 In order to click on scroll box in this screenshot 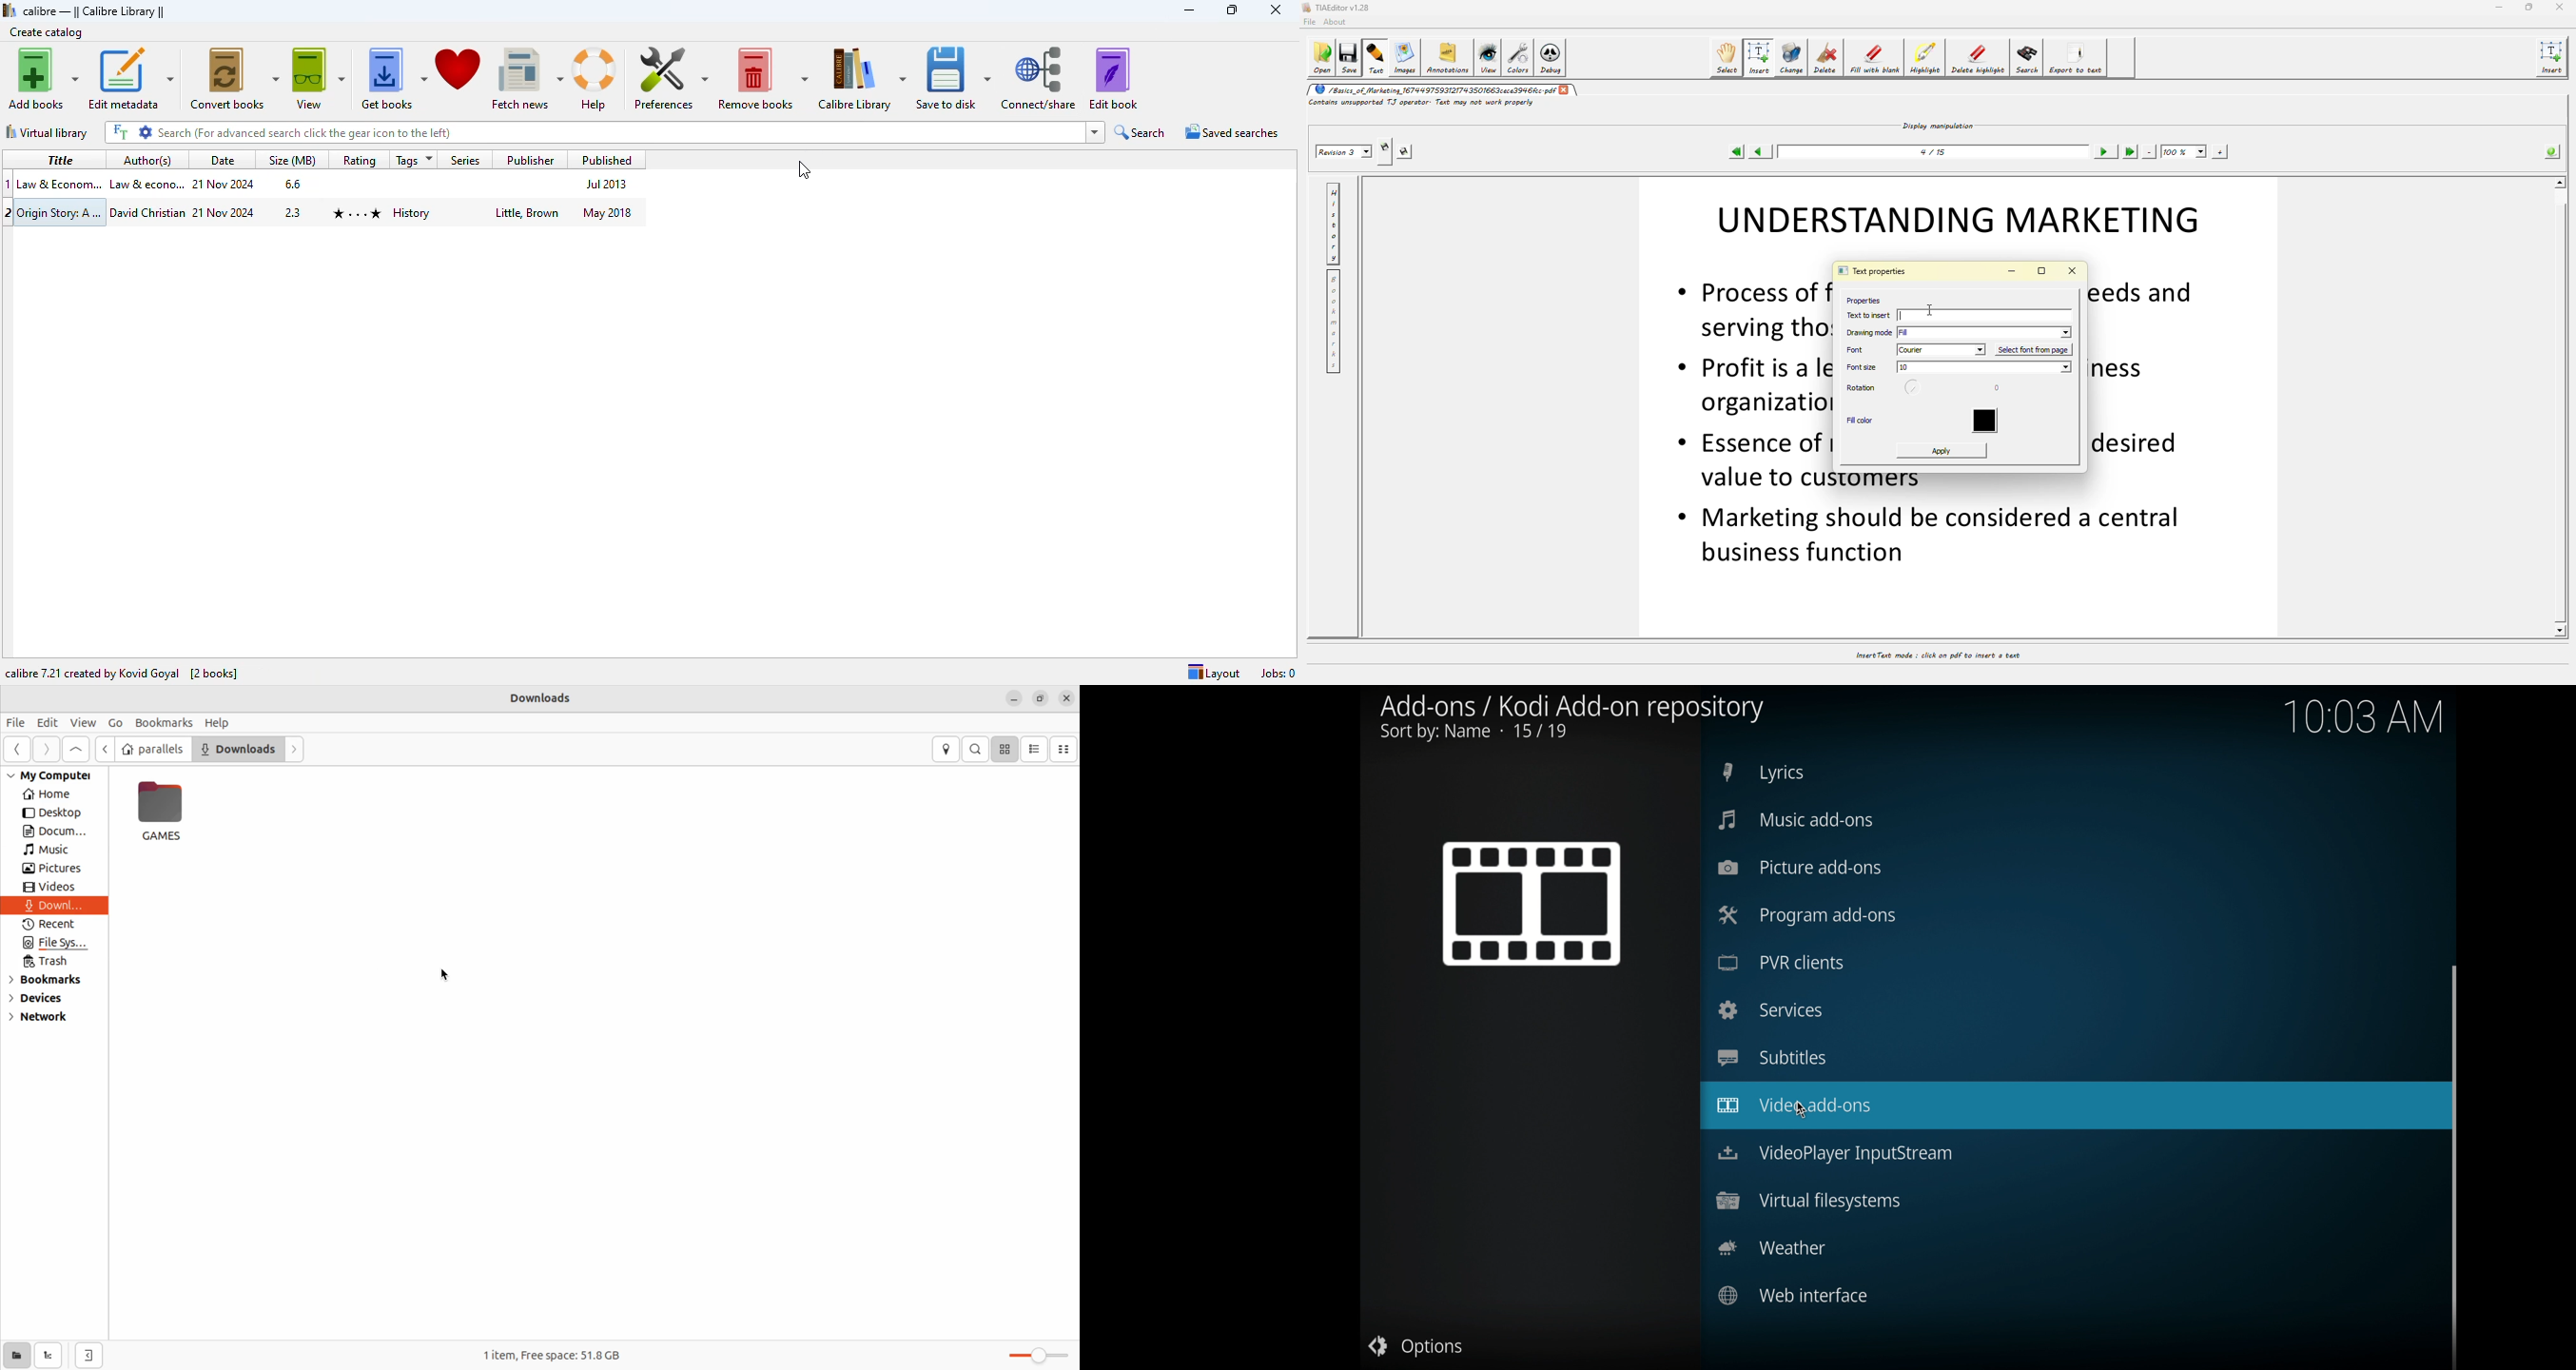, I will do `click(2456, 1164)`.